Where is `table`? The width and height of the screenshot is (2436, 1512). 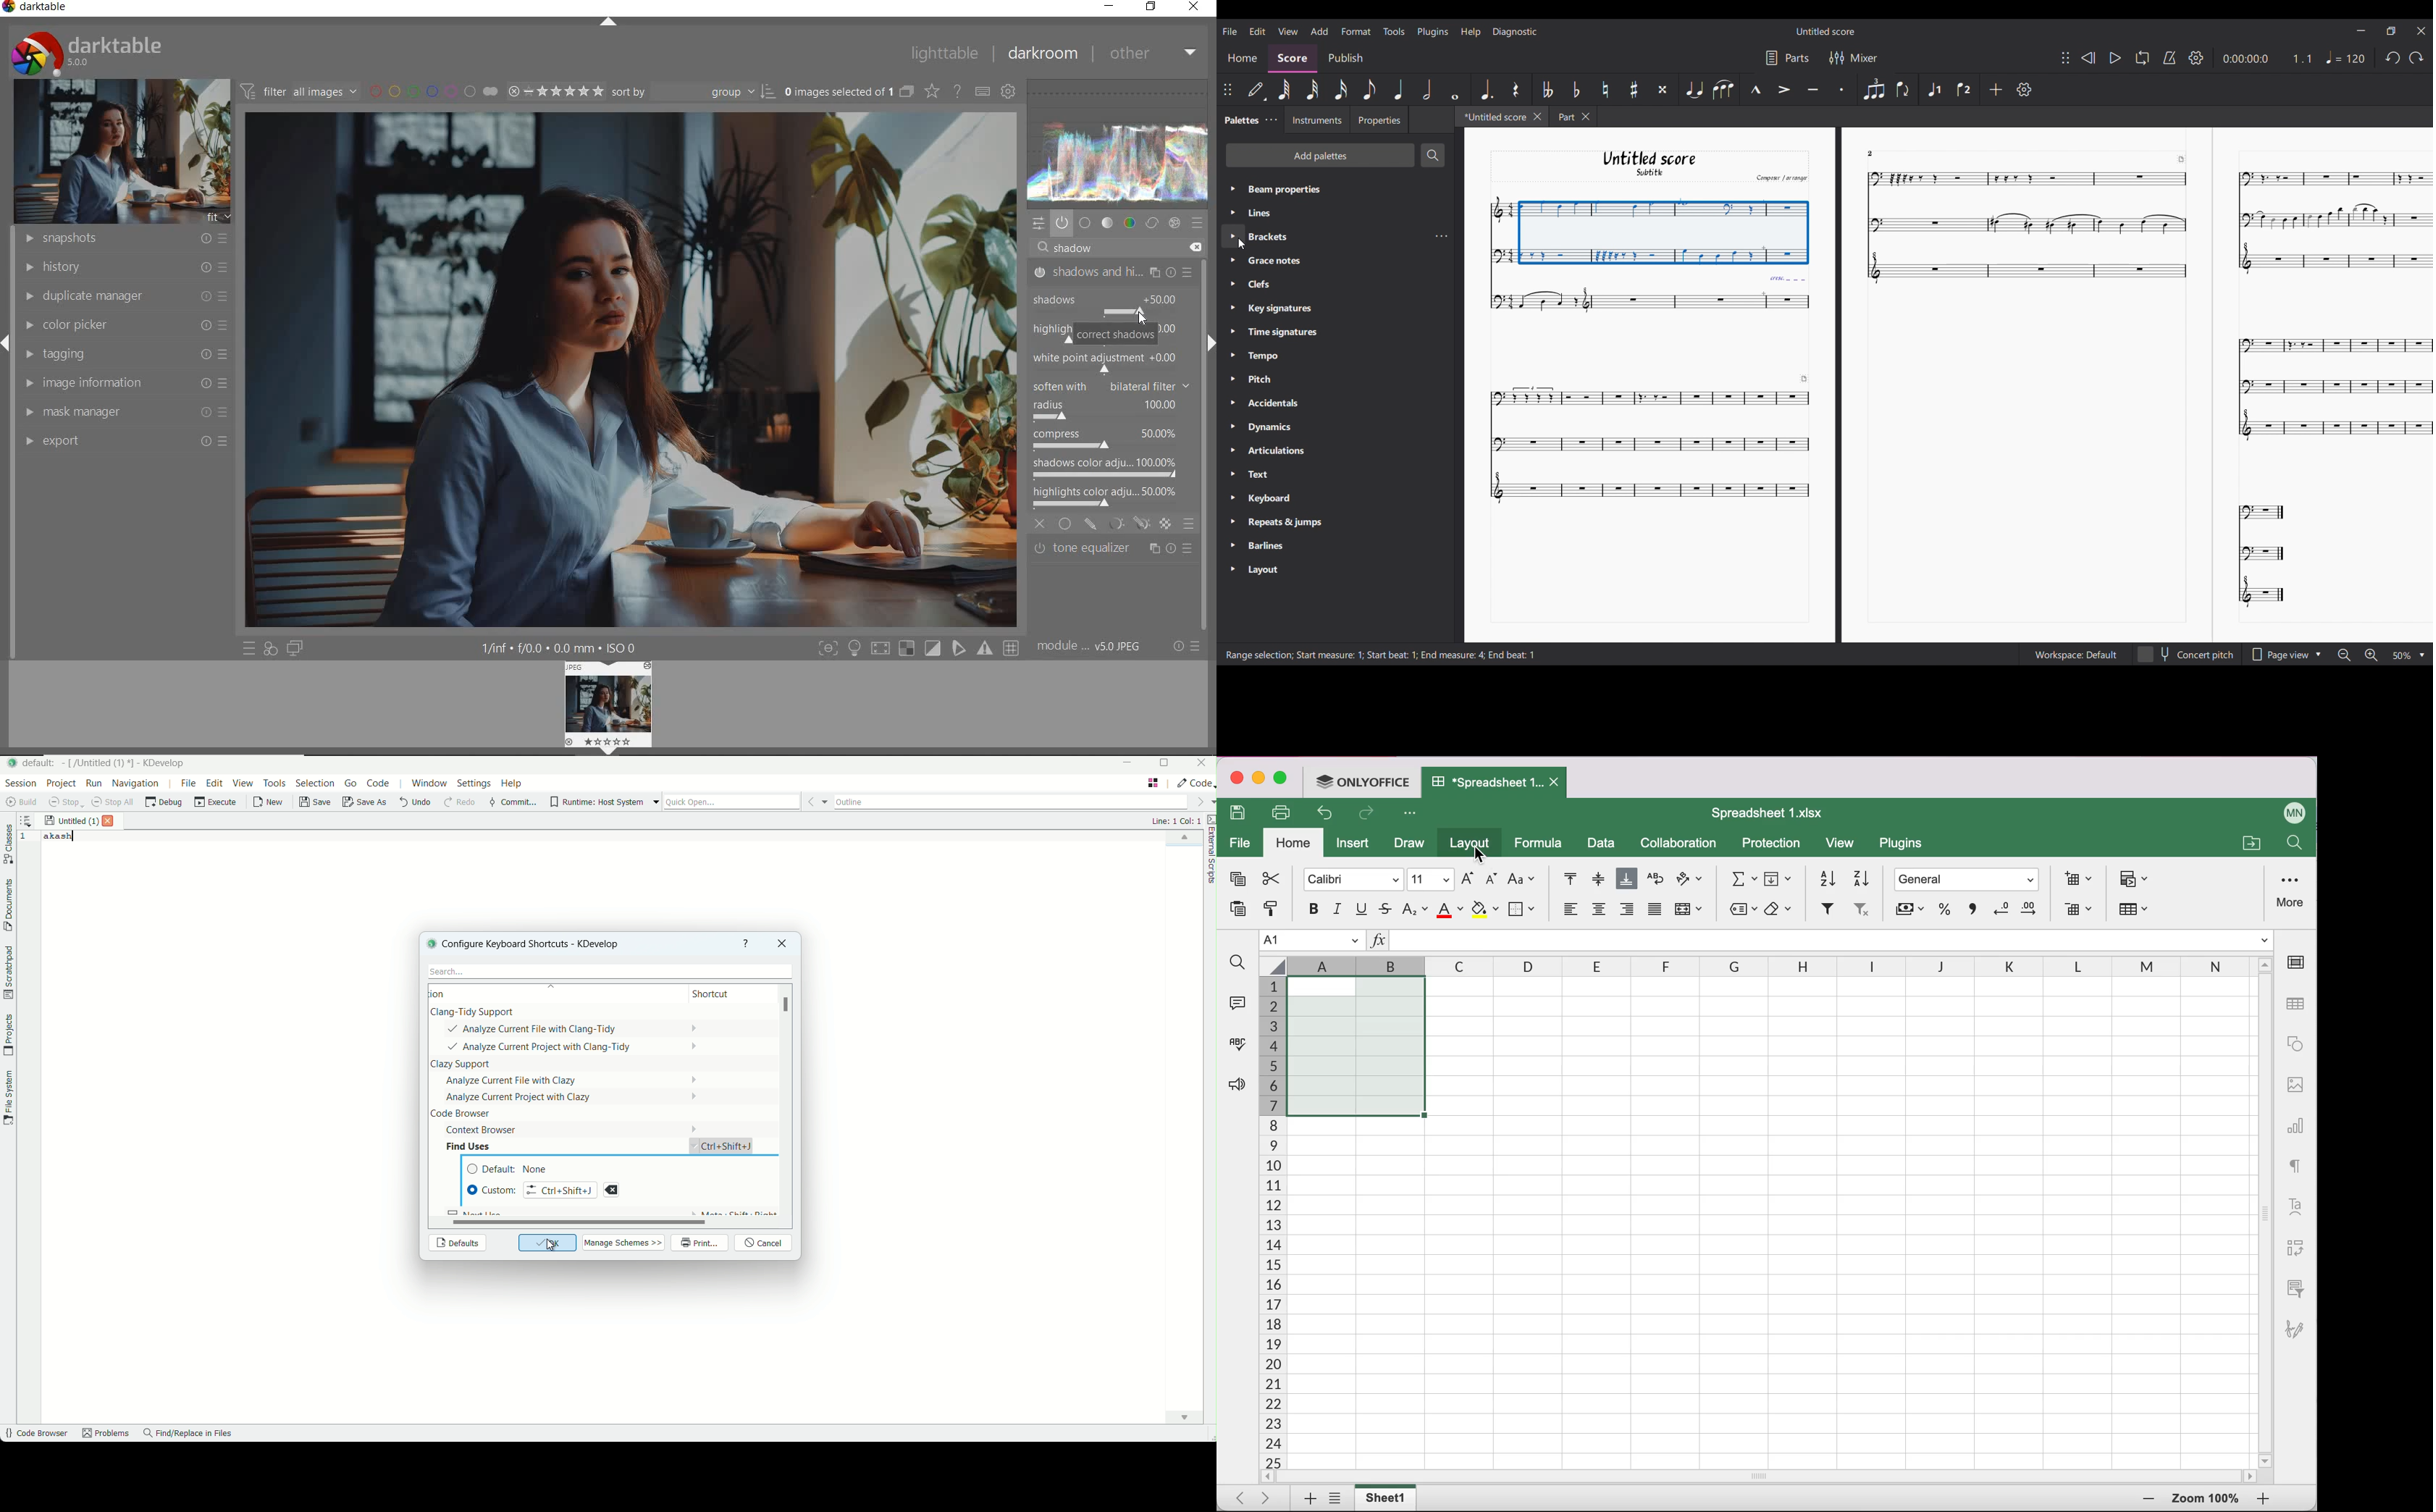 table is located at coordinates (2297, 1005).